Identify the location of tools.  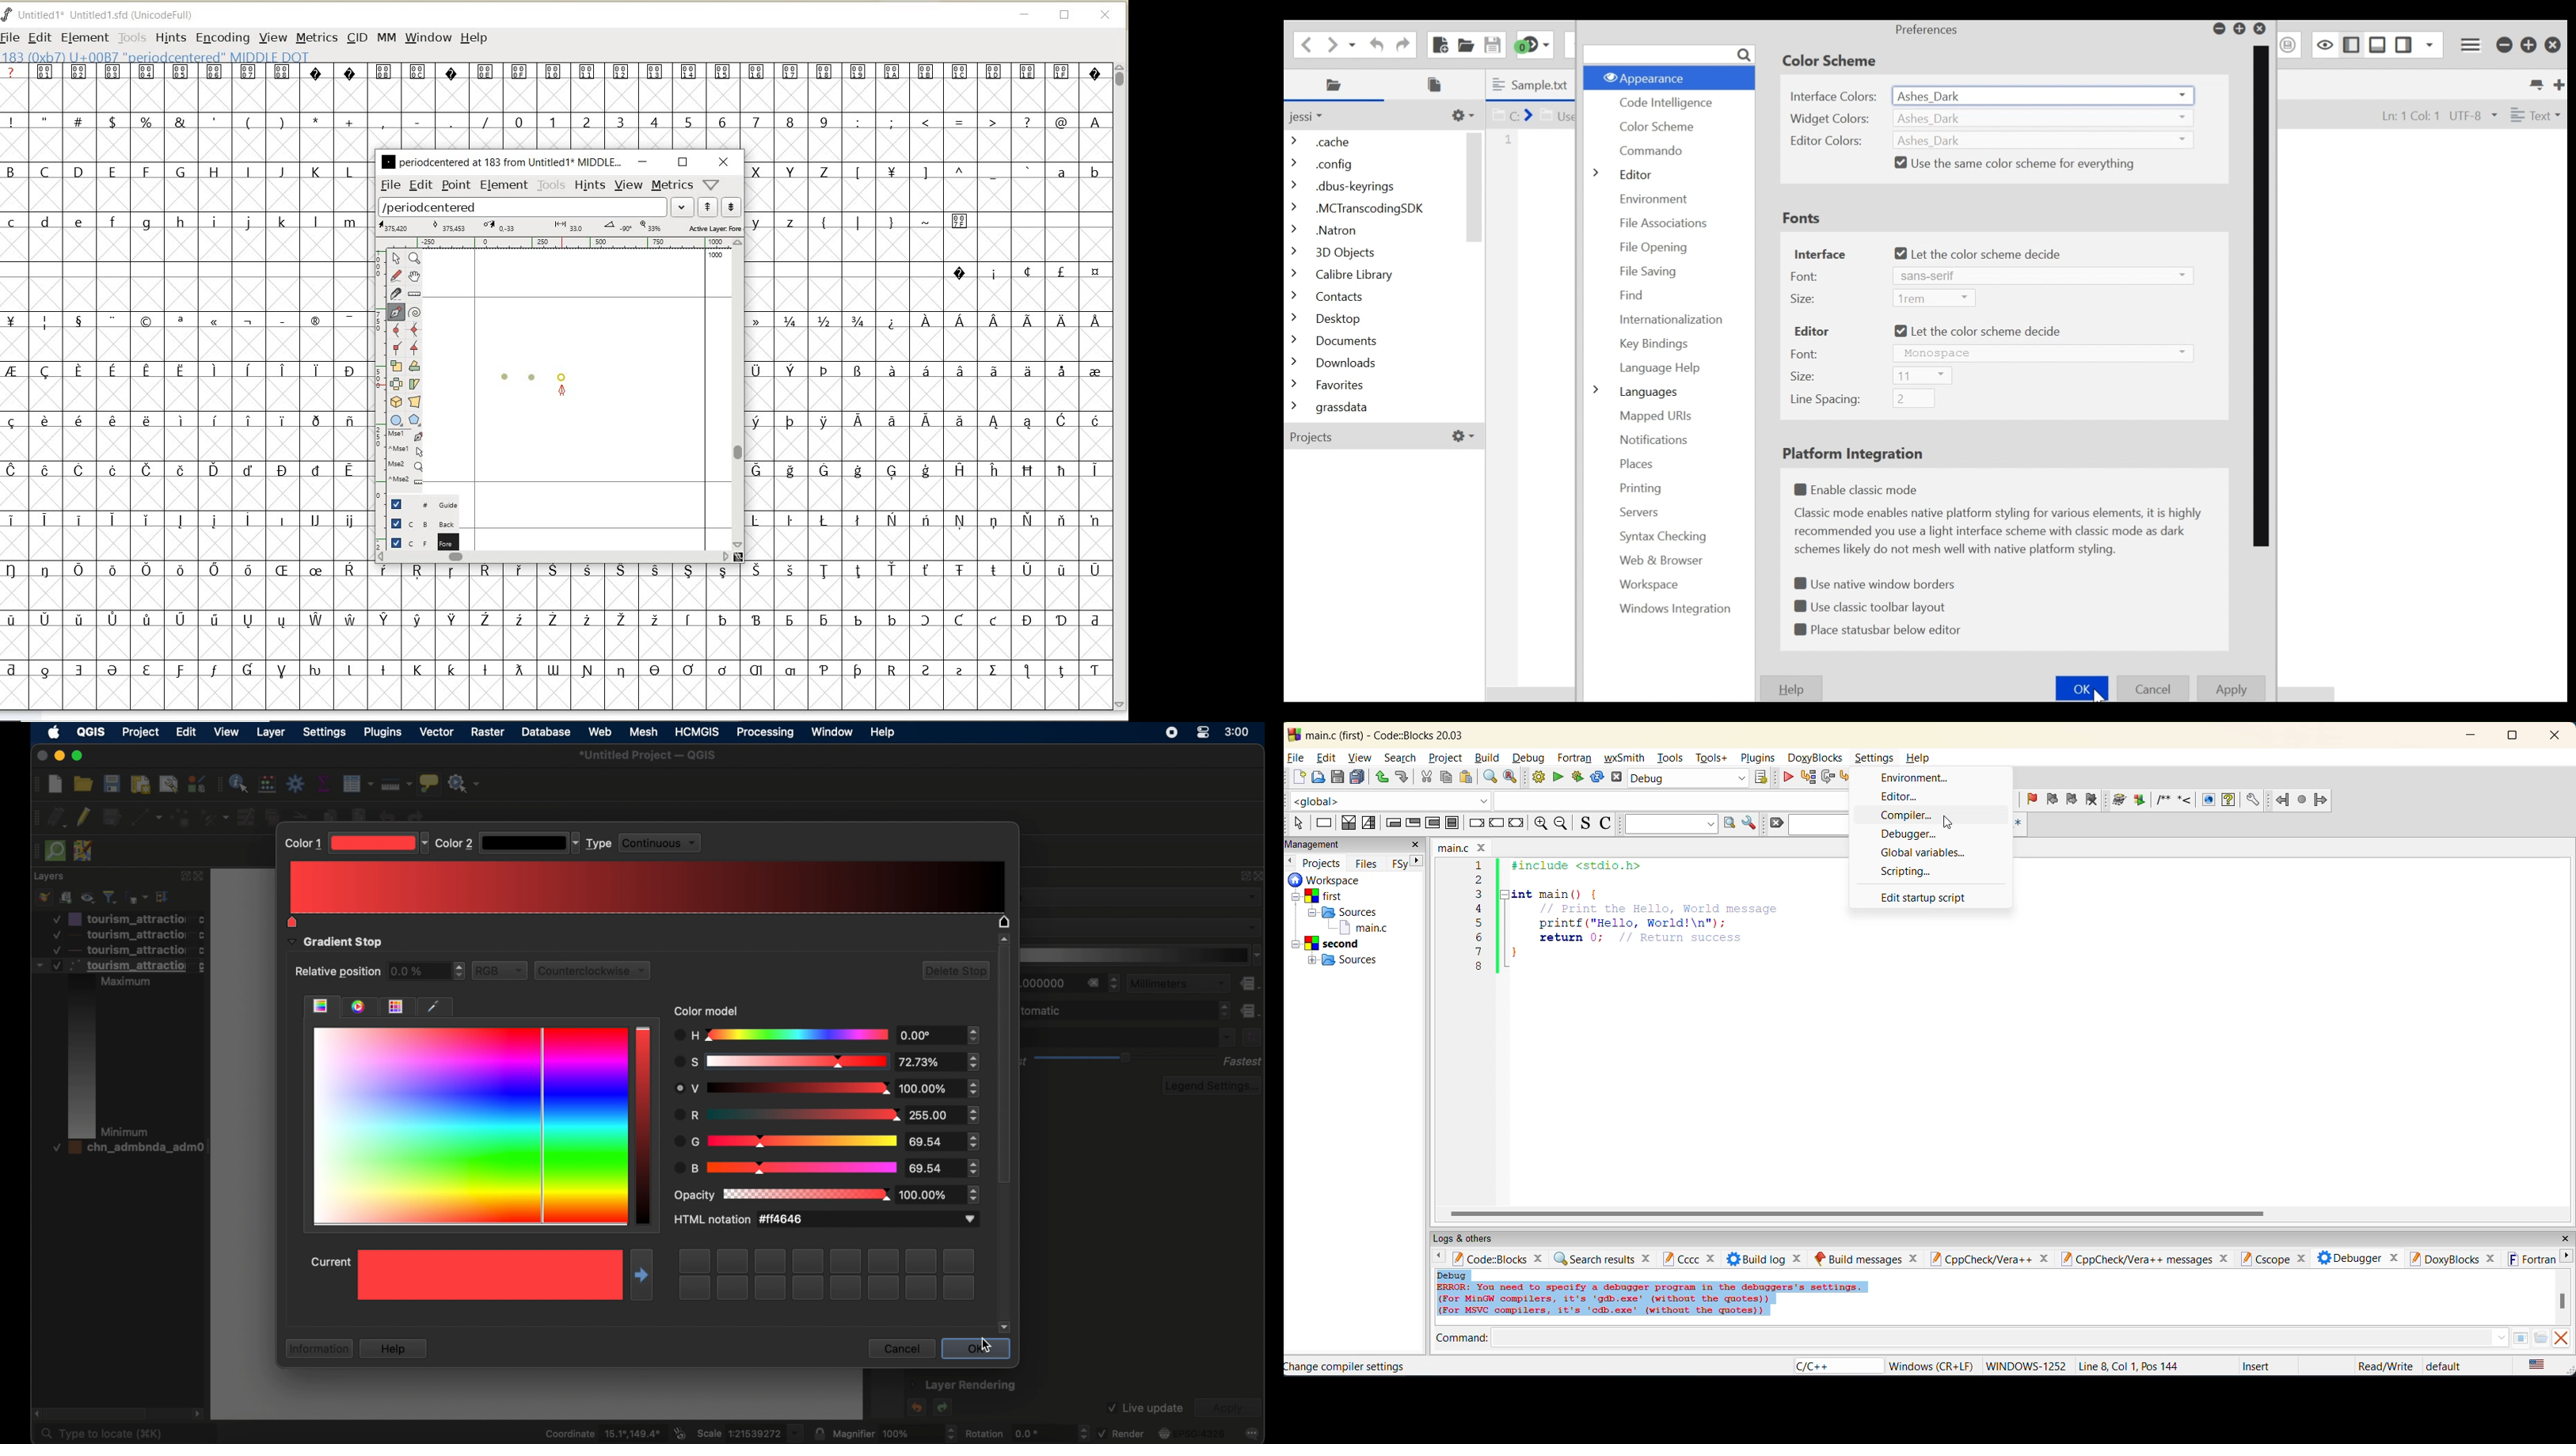
(551, 185).